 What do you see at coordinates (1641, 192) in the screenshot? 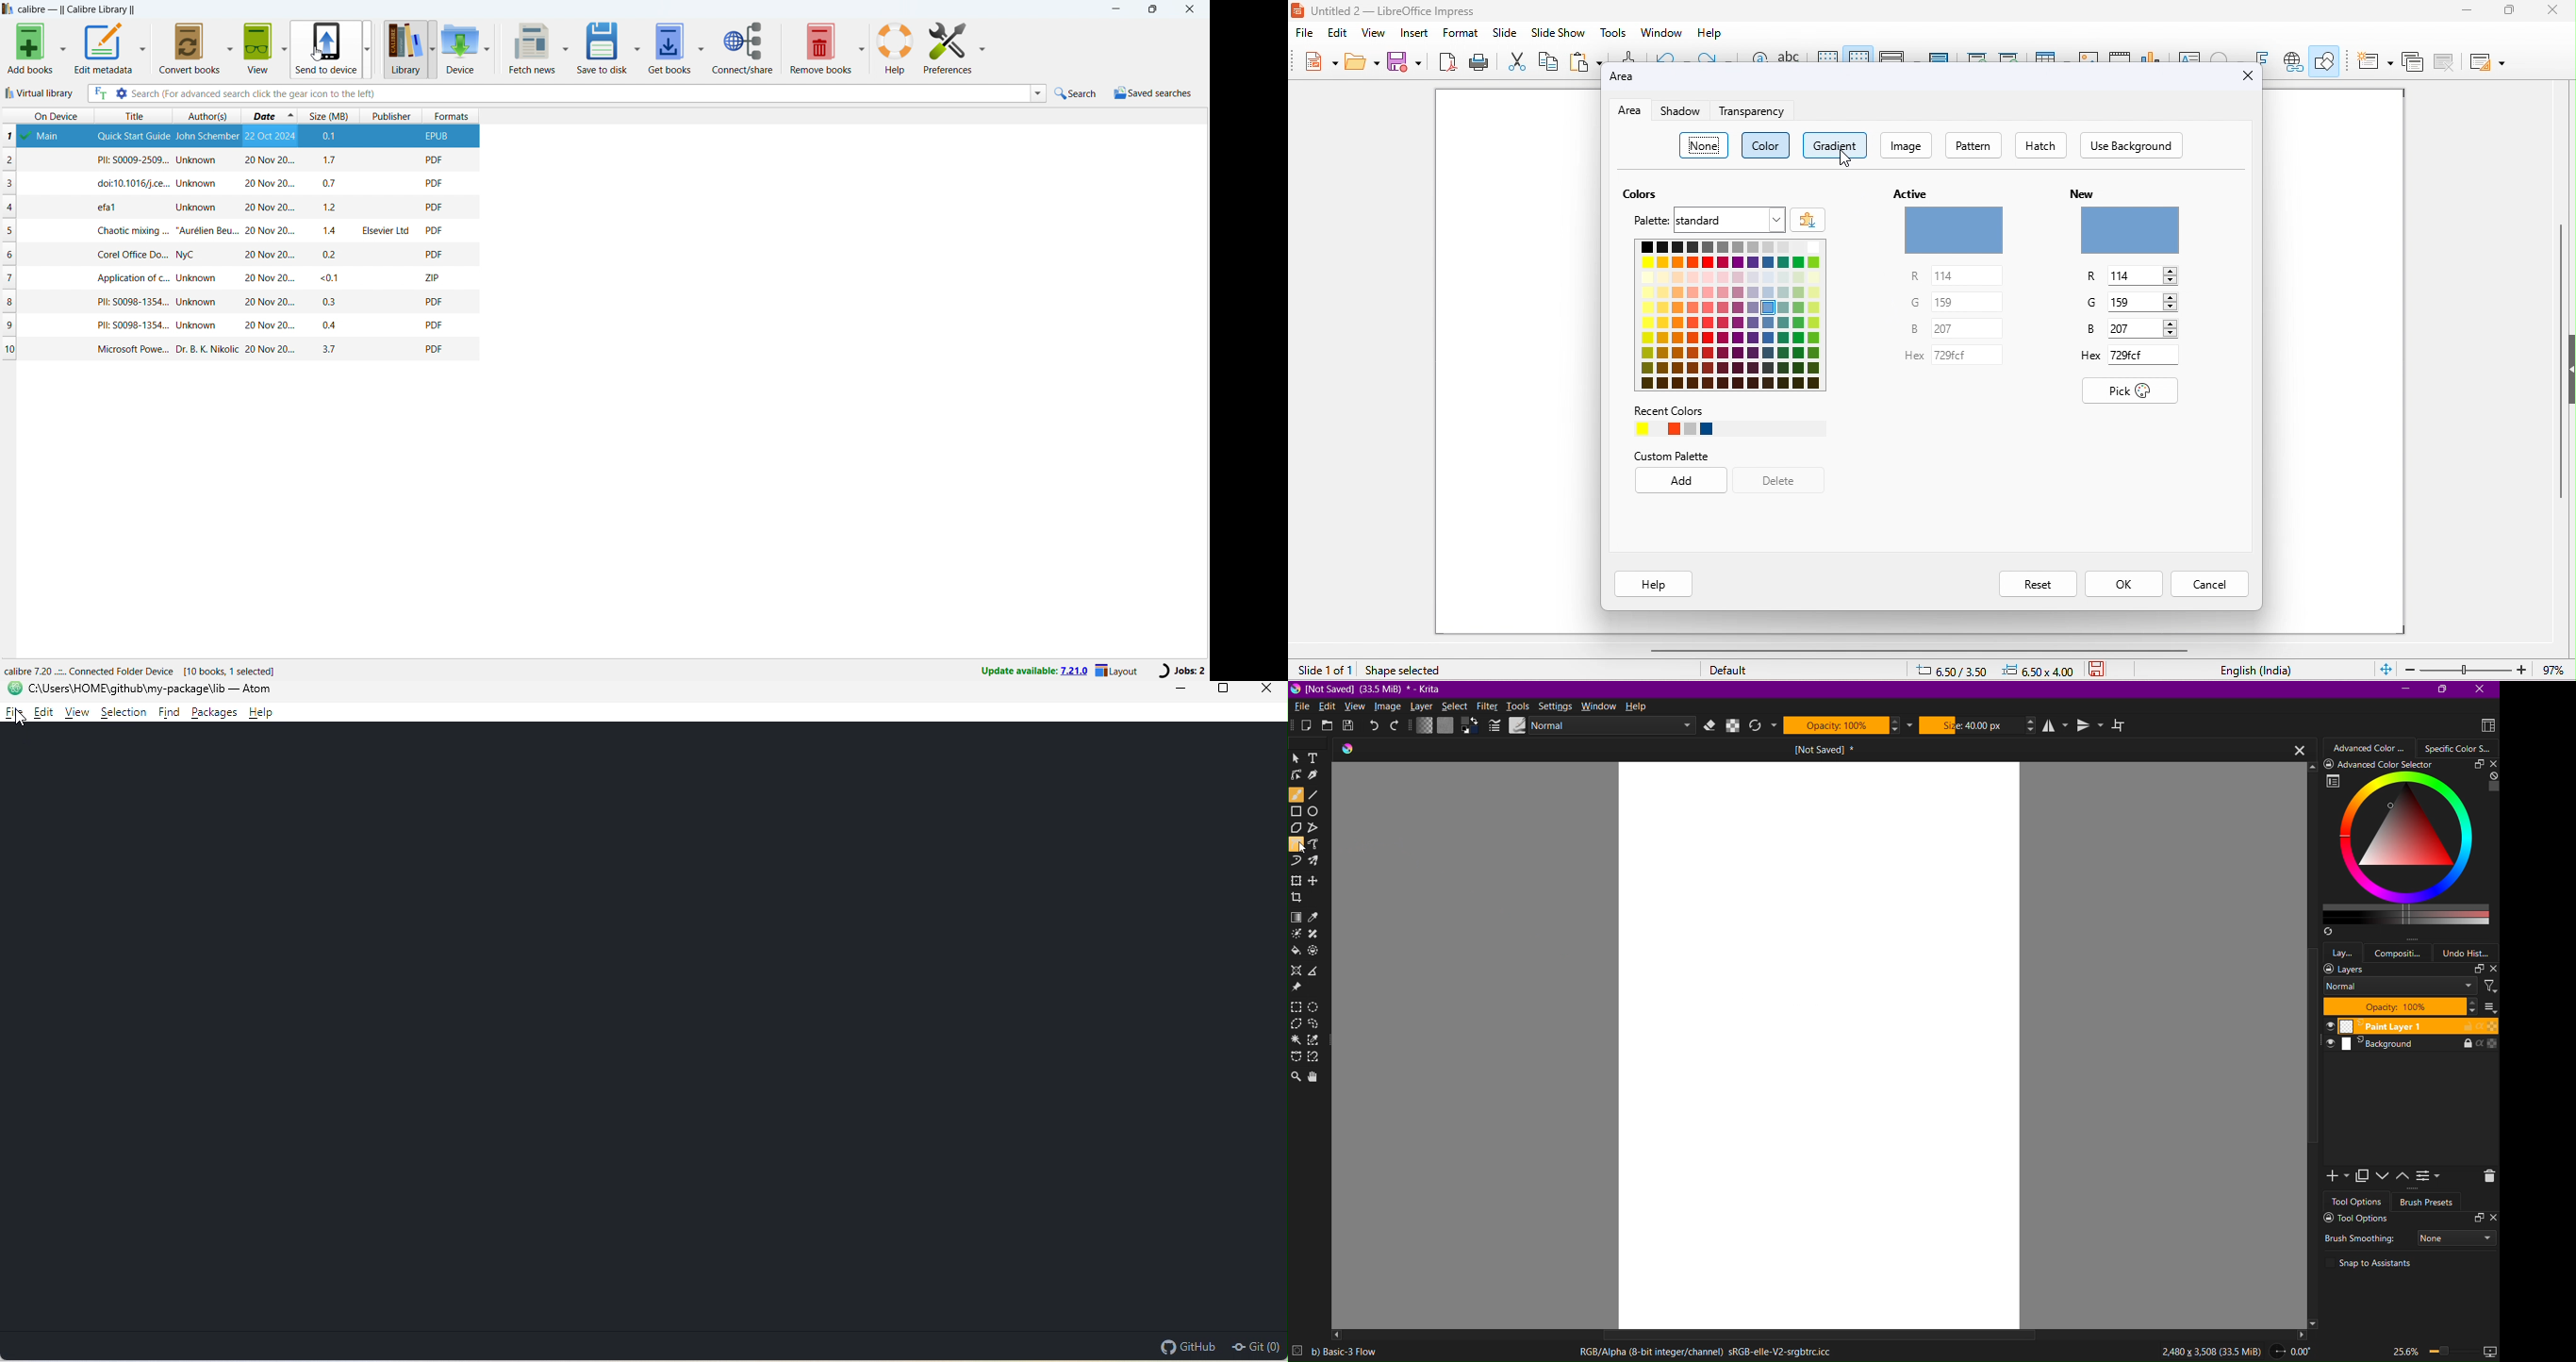
I see `colors` at bounding box center [1641, 192].